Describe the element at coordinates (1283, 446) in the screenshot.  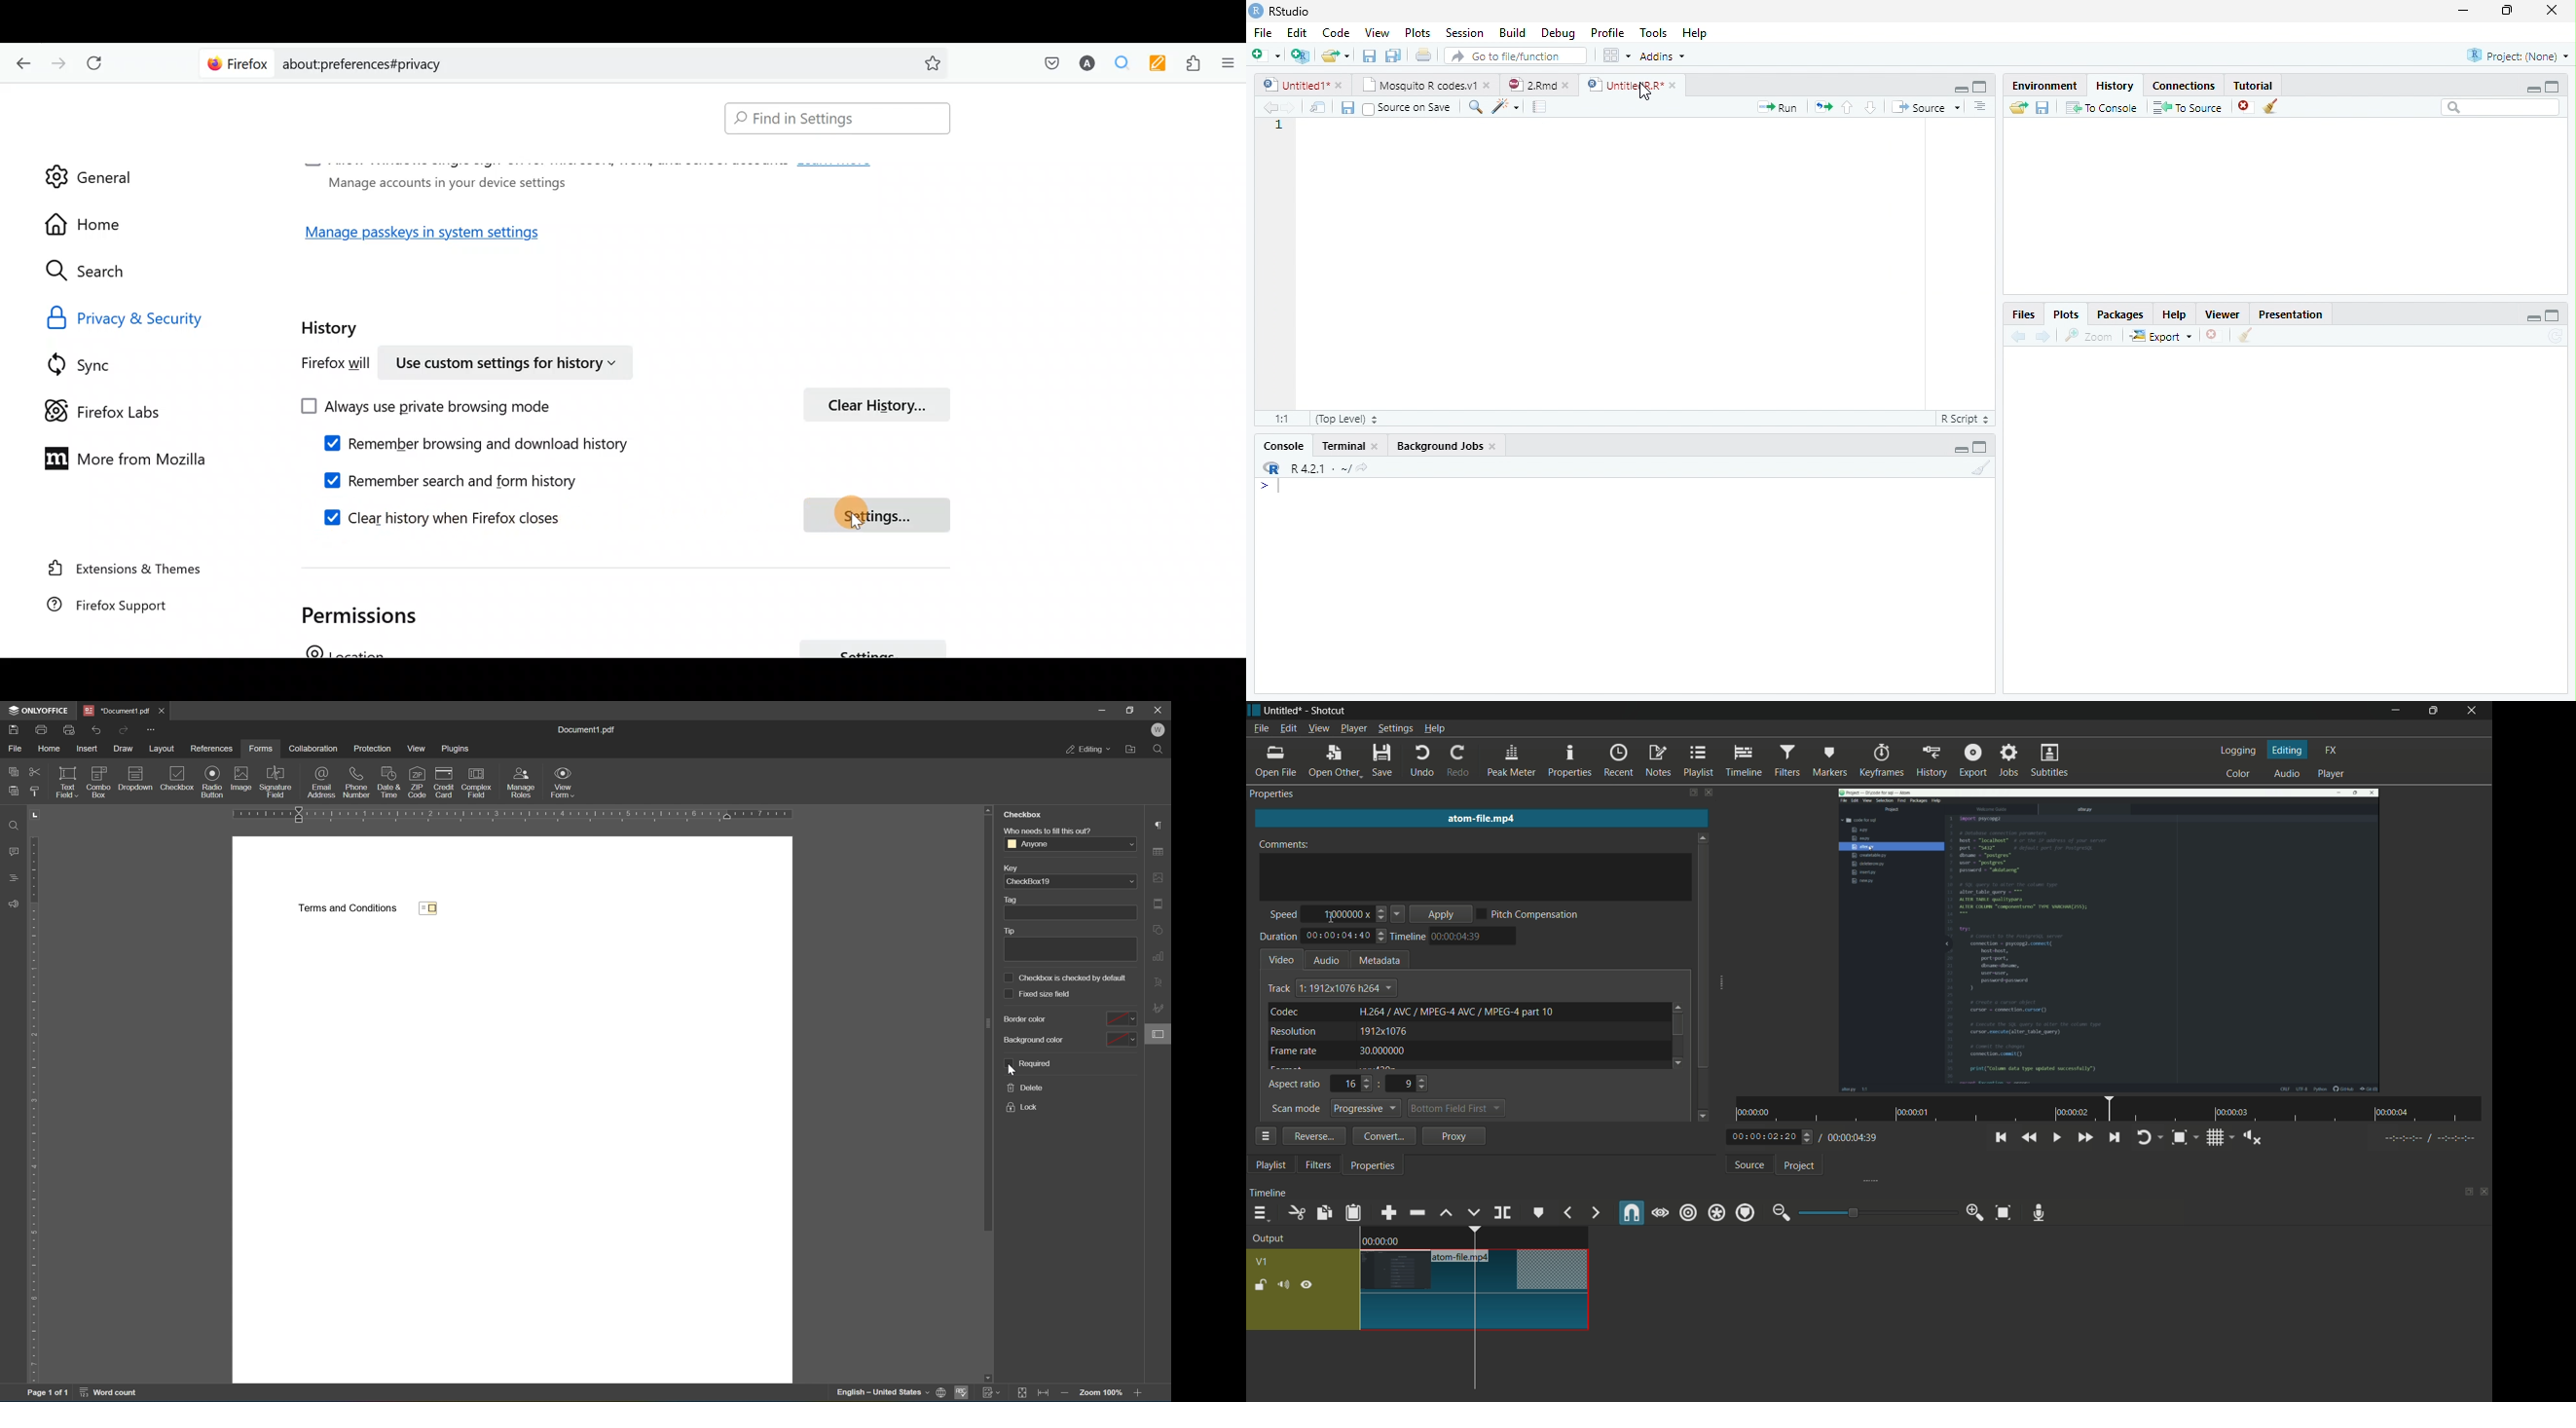
I see `Console` at that location.